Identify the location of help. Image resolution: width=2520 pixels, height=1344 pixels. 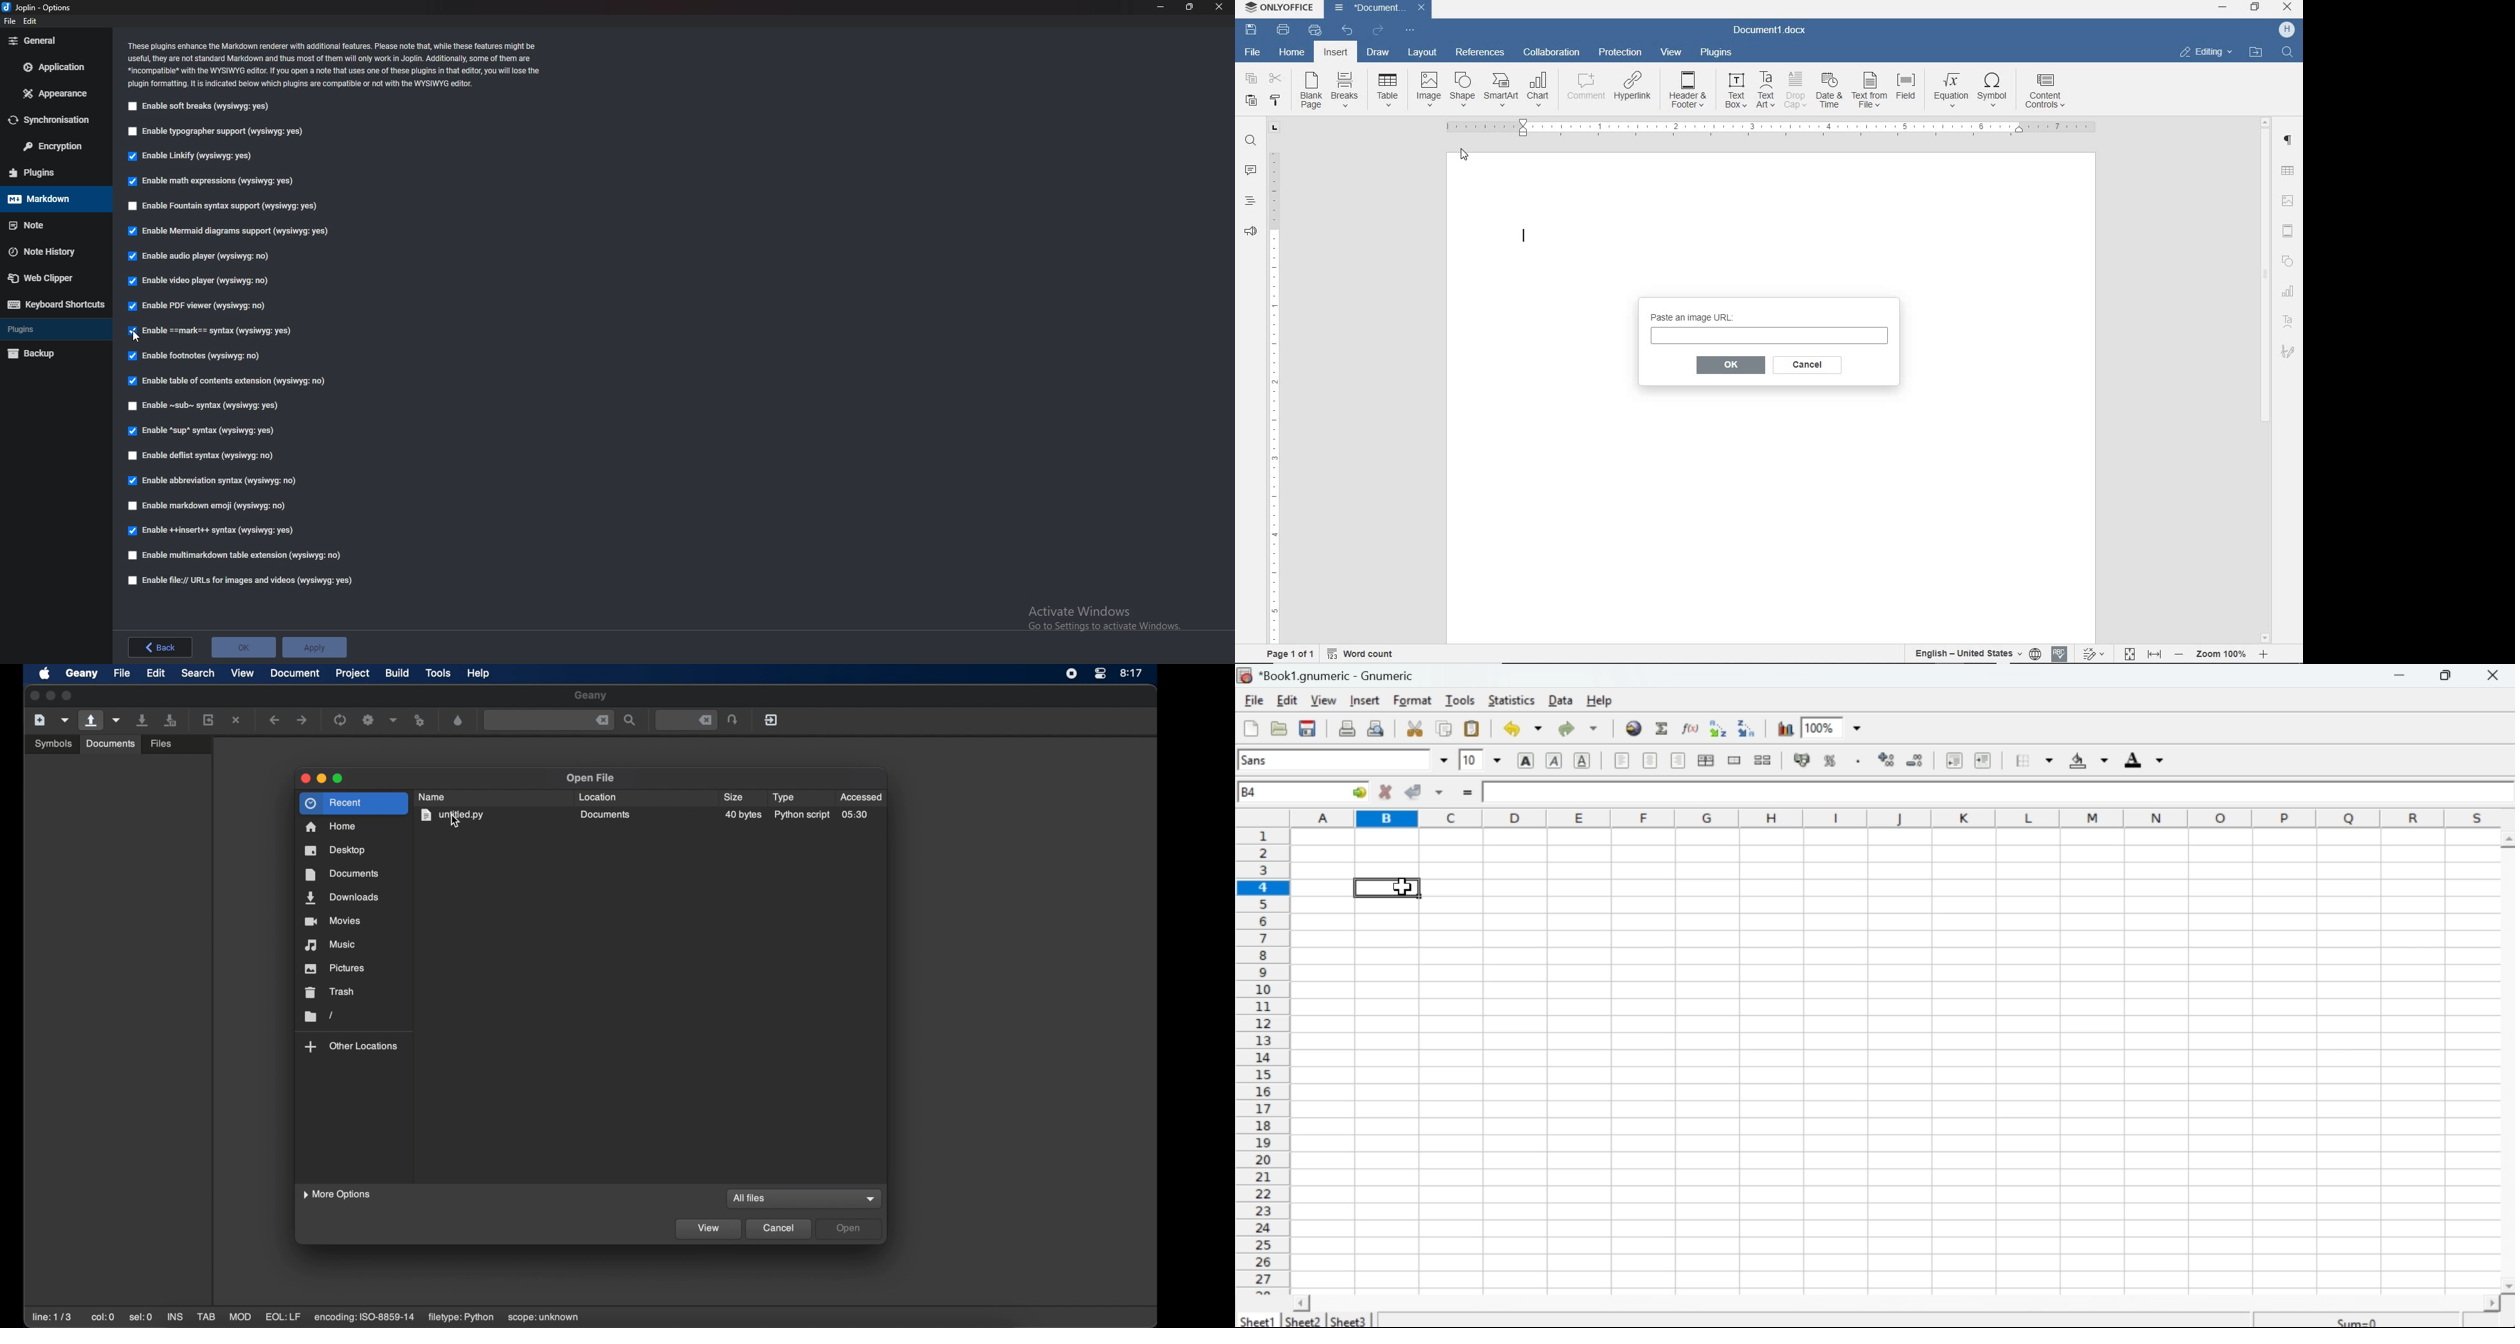
(478, 673).